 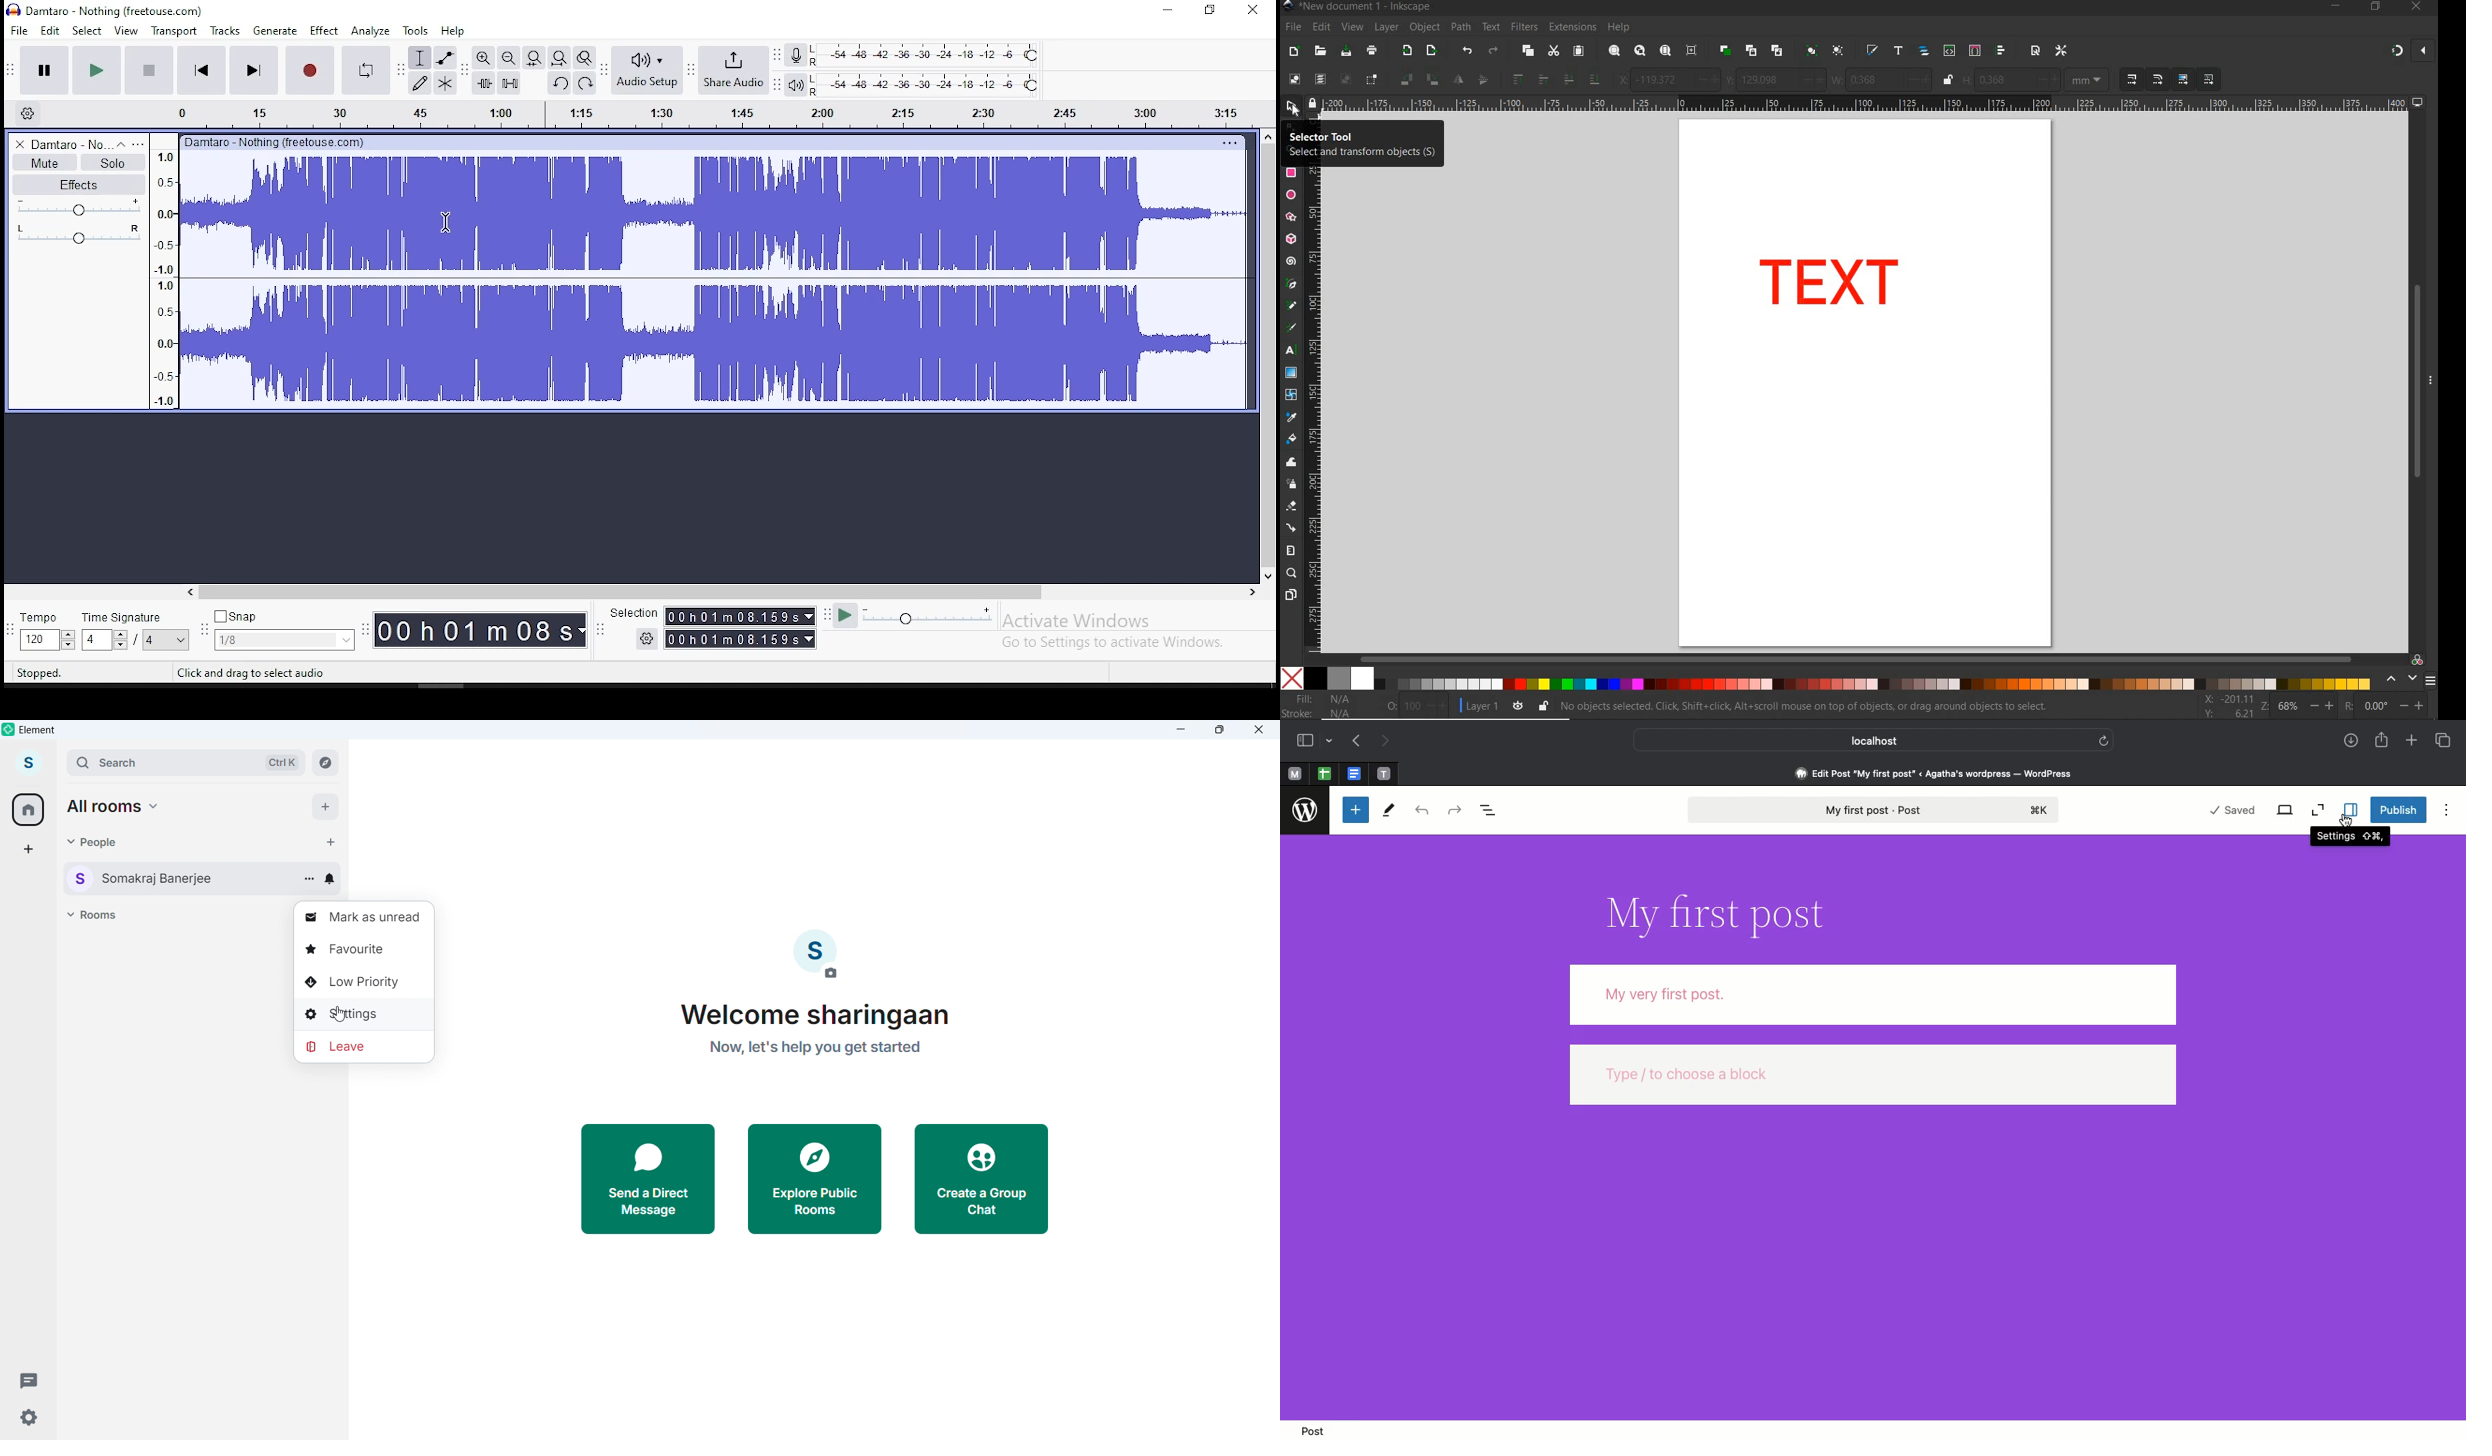 I want to click on minimize, so click(x=1181, y=730).